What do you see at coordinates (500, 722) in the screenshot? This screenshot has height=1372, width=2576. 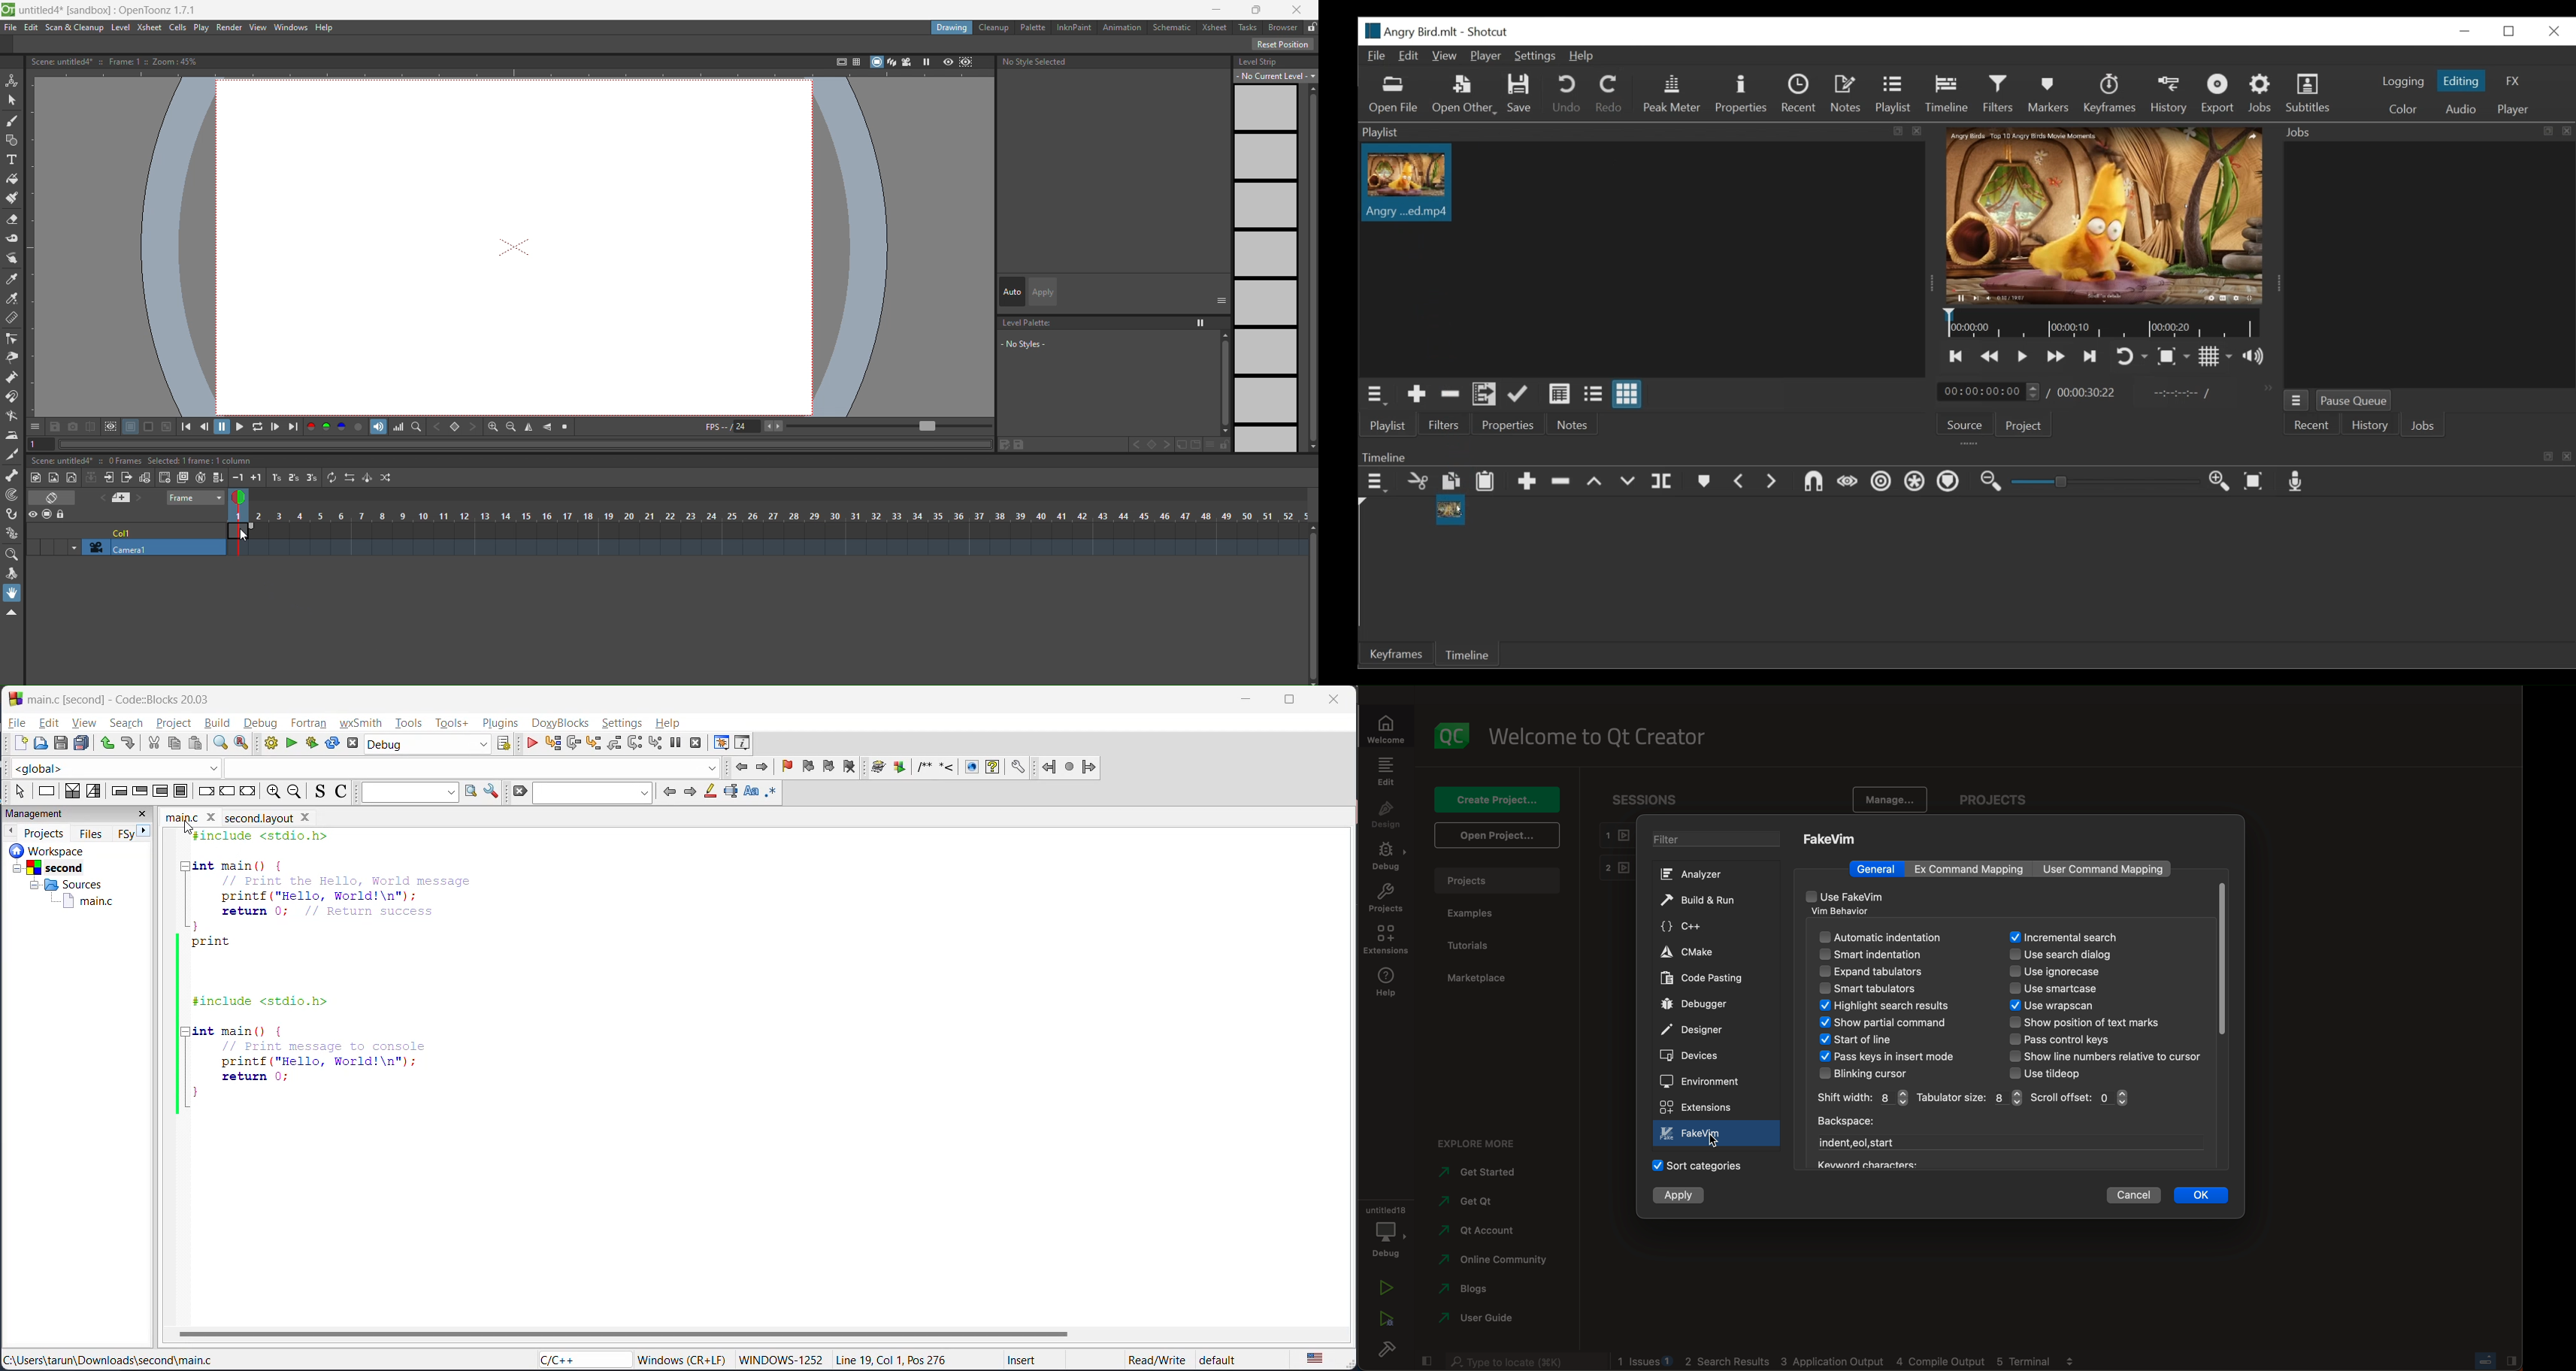 I see `plugins` at bounding box center [500, 722].